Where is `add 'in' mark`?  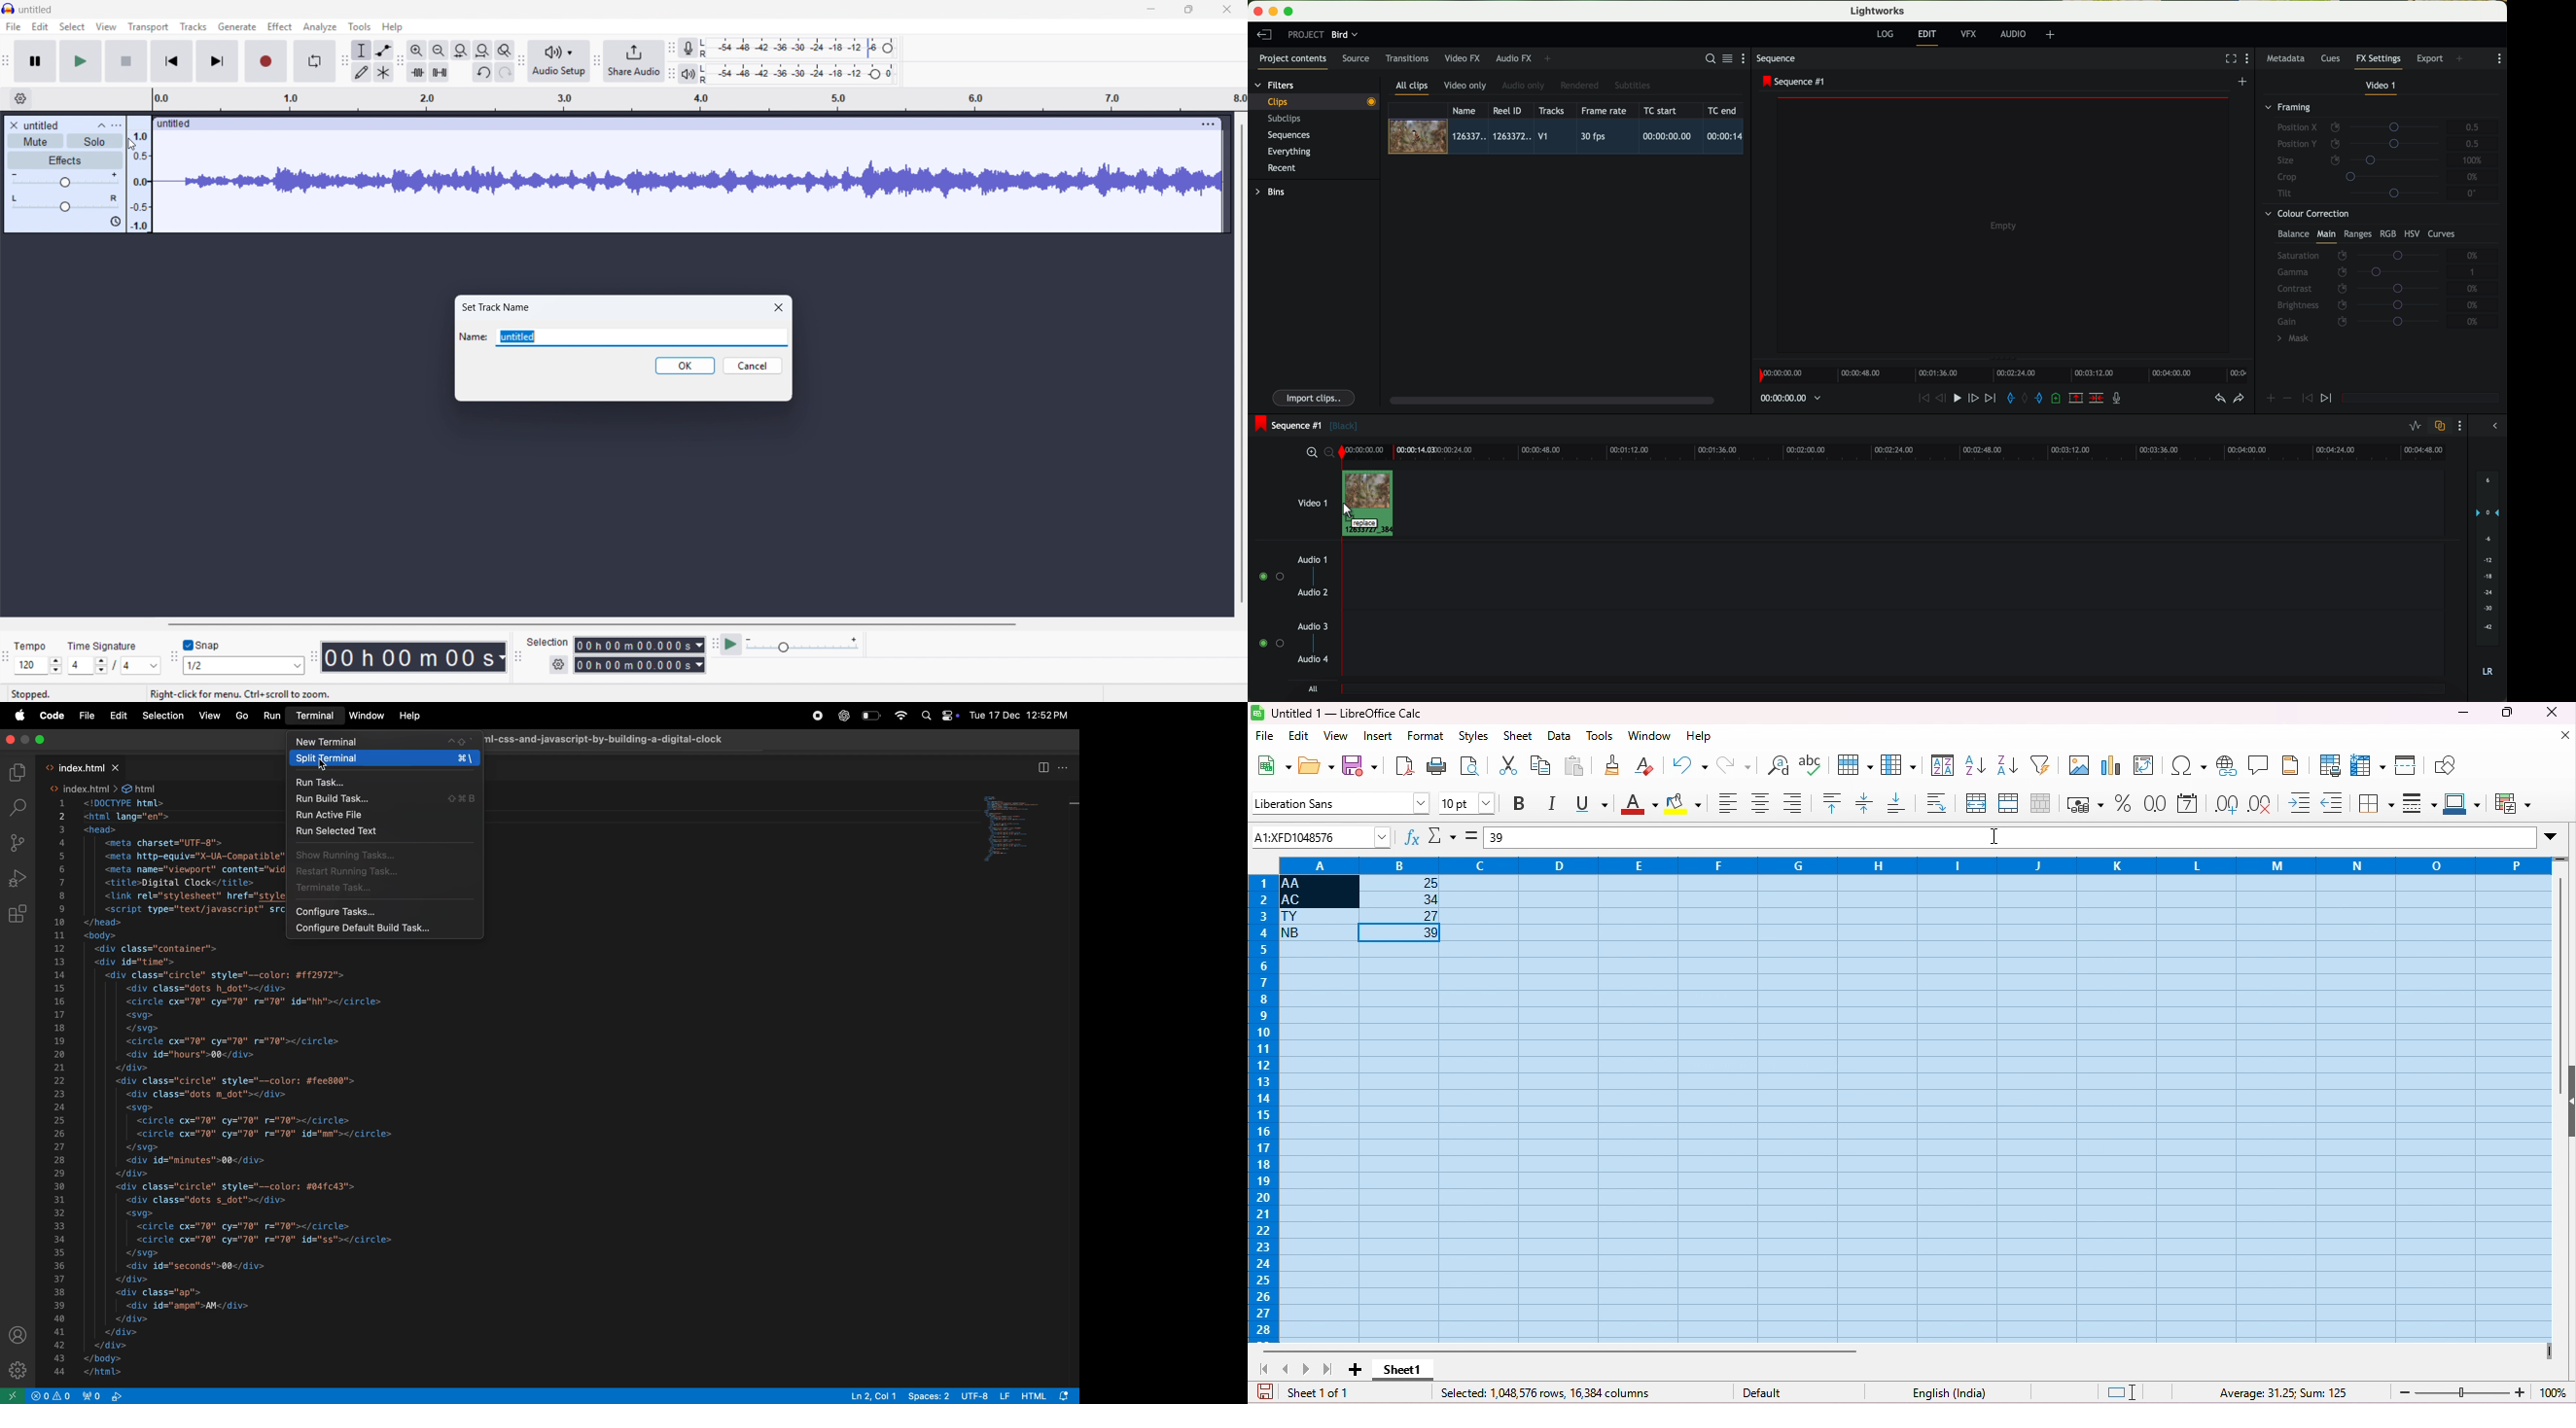 add 'in' mark is located at coordinates (2008, 400).